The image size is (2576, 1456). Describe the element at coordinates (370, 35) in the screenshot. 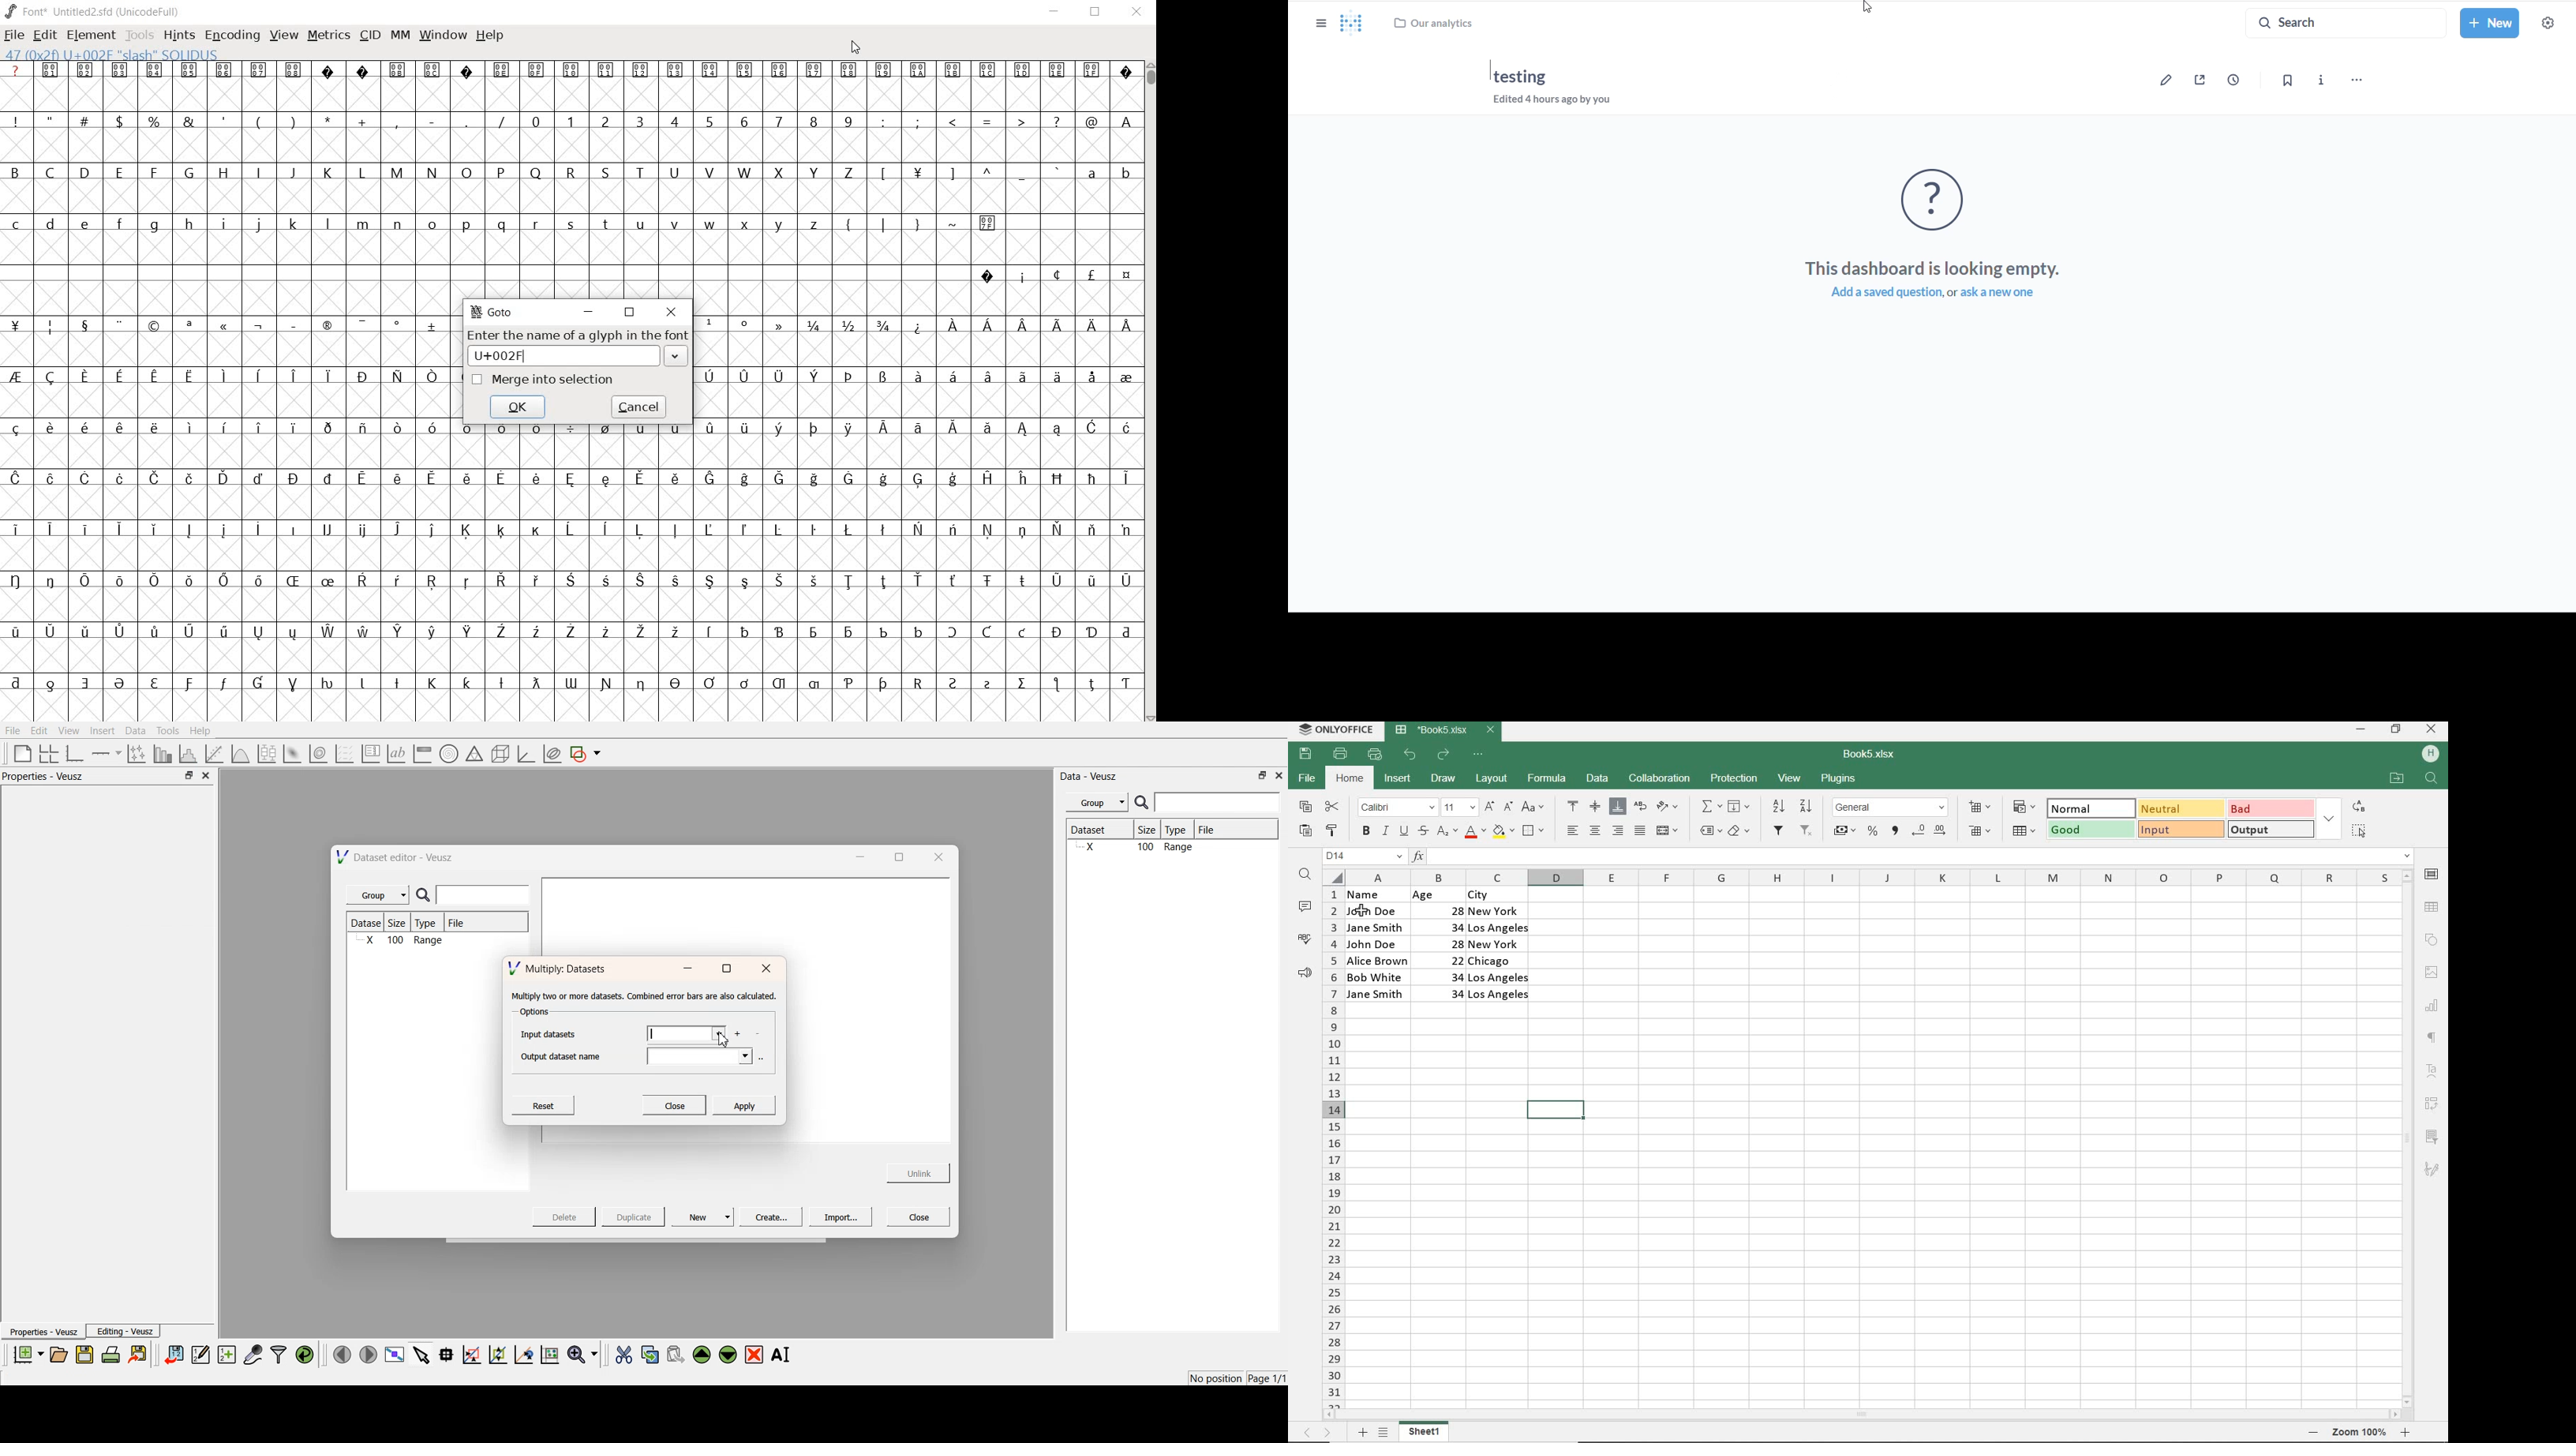

I see `CID` at that location.